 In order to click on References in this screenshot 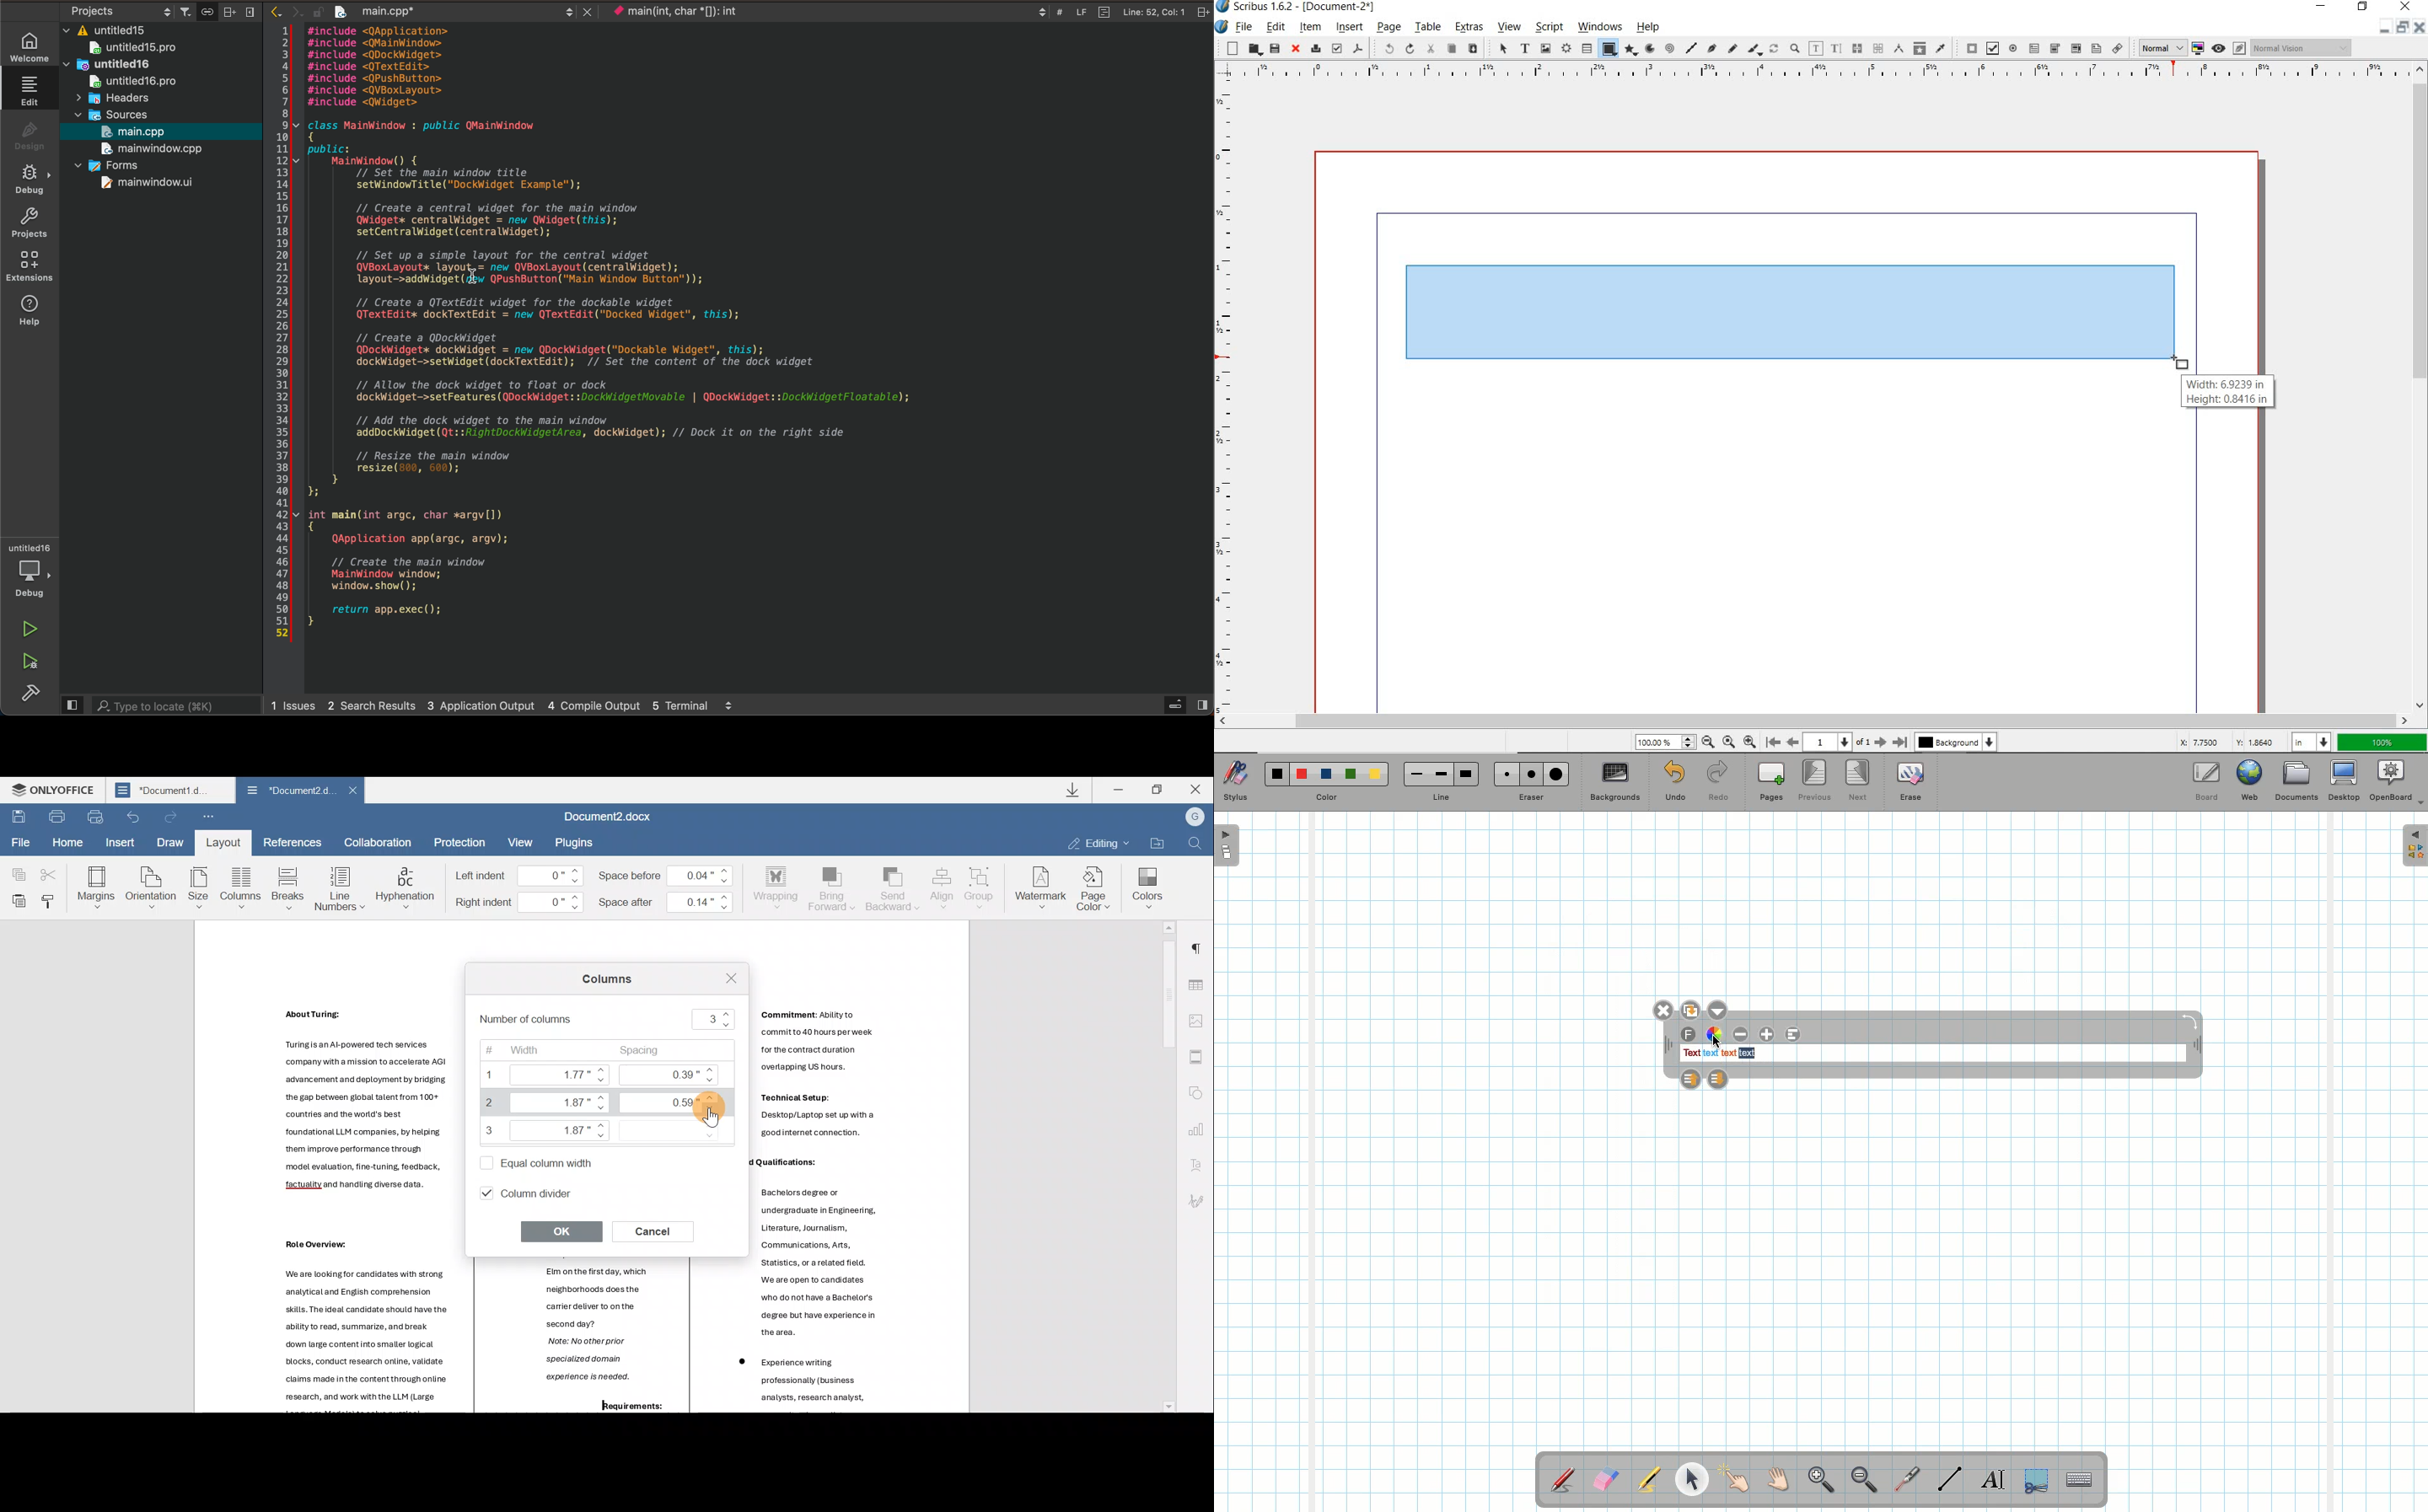, I will do `click(293, 842)`.